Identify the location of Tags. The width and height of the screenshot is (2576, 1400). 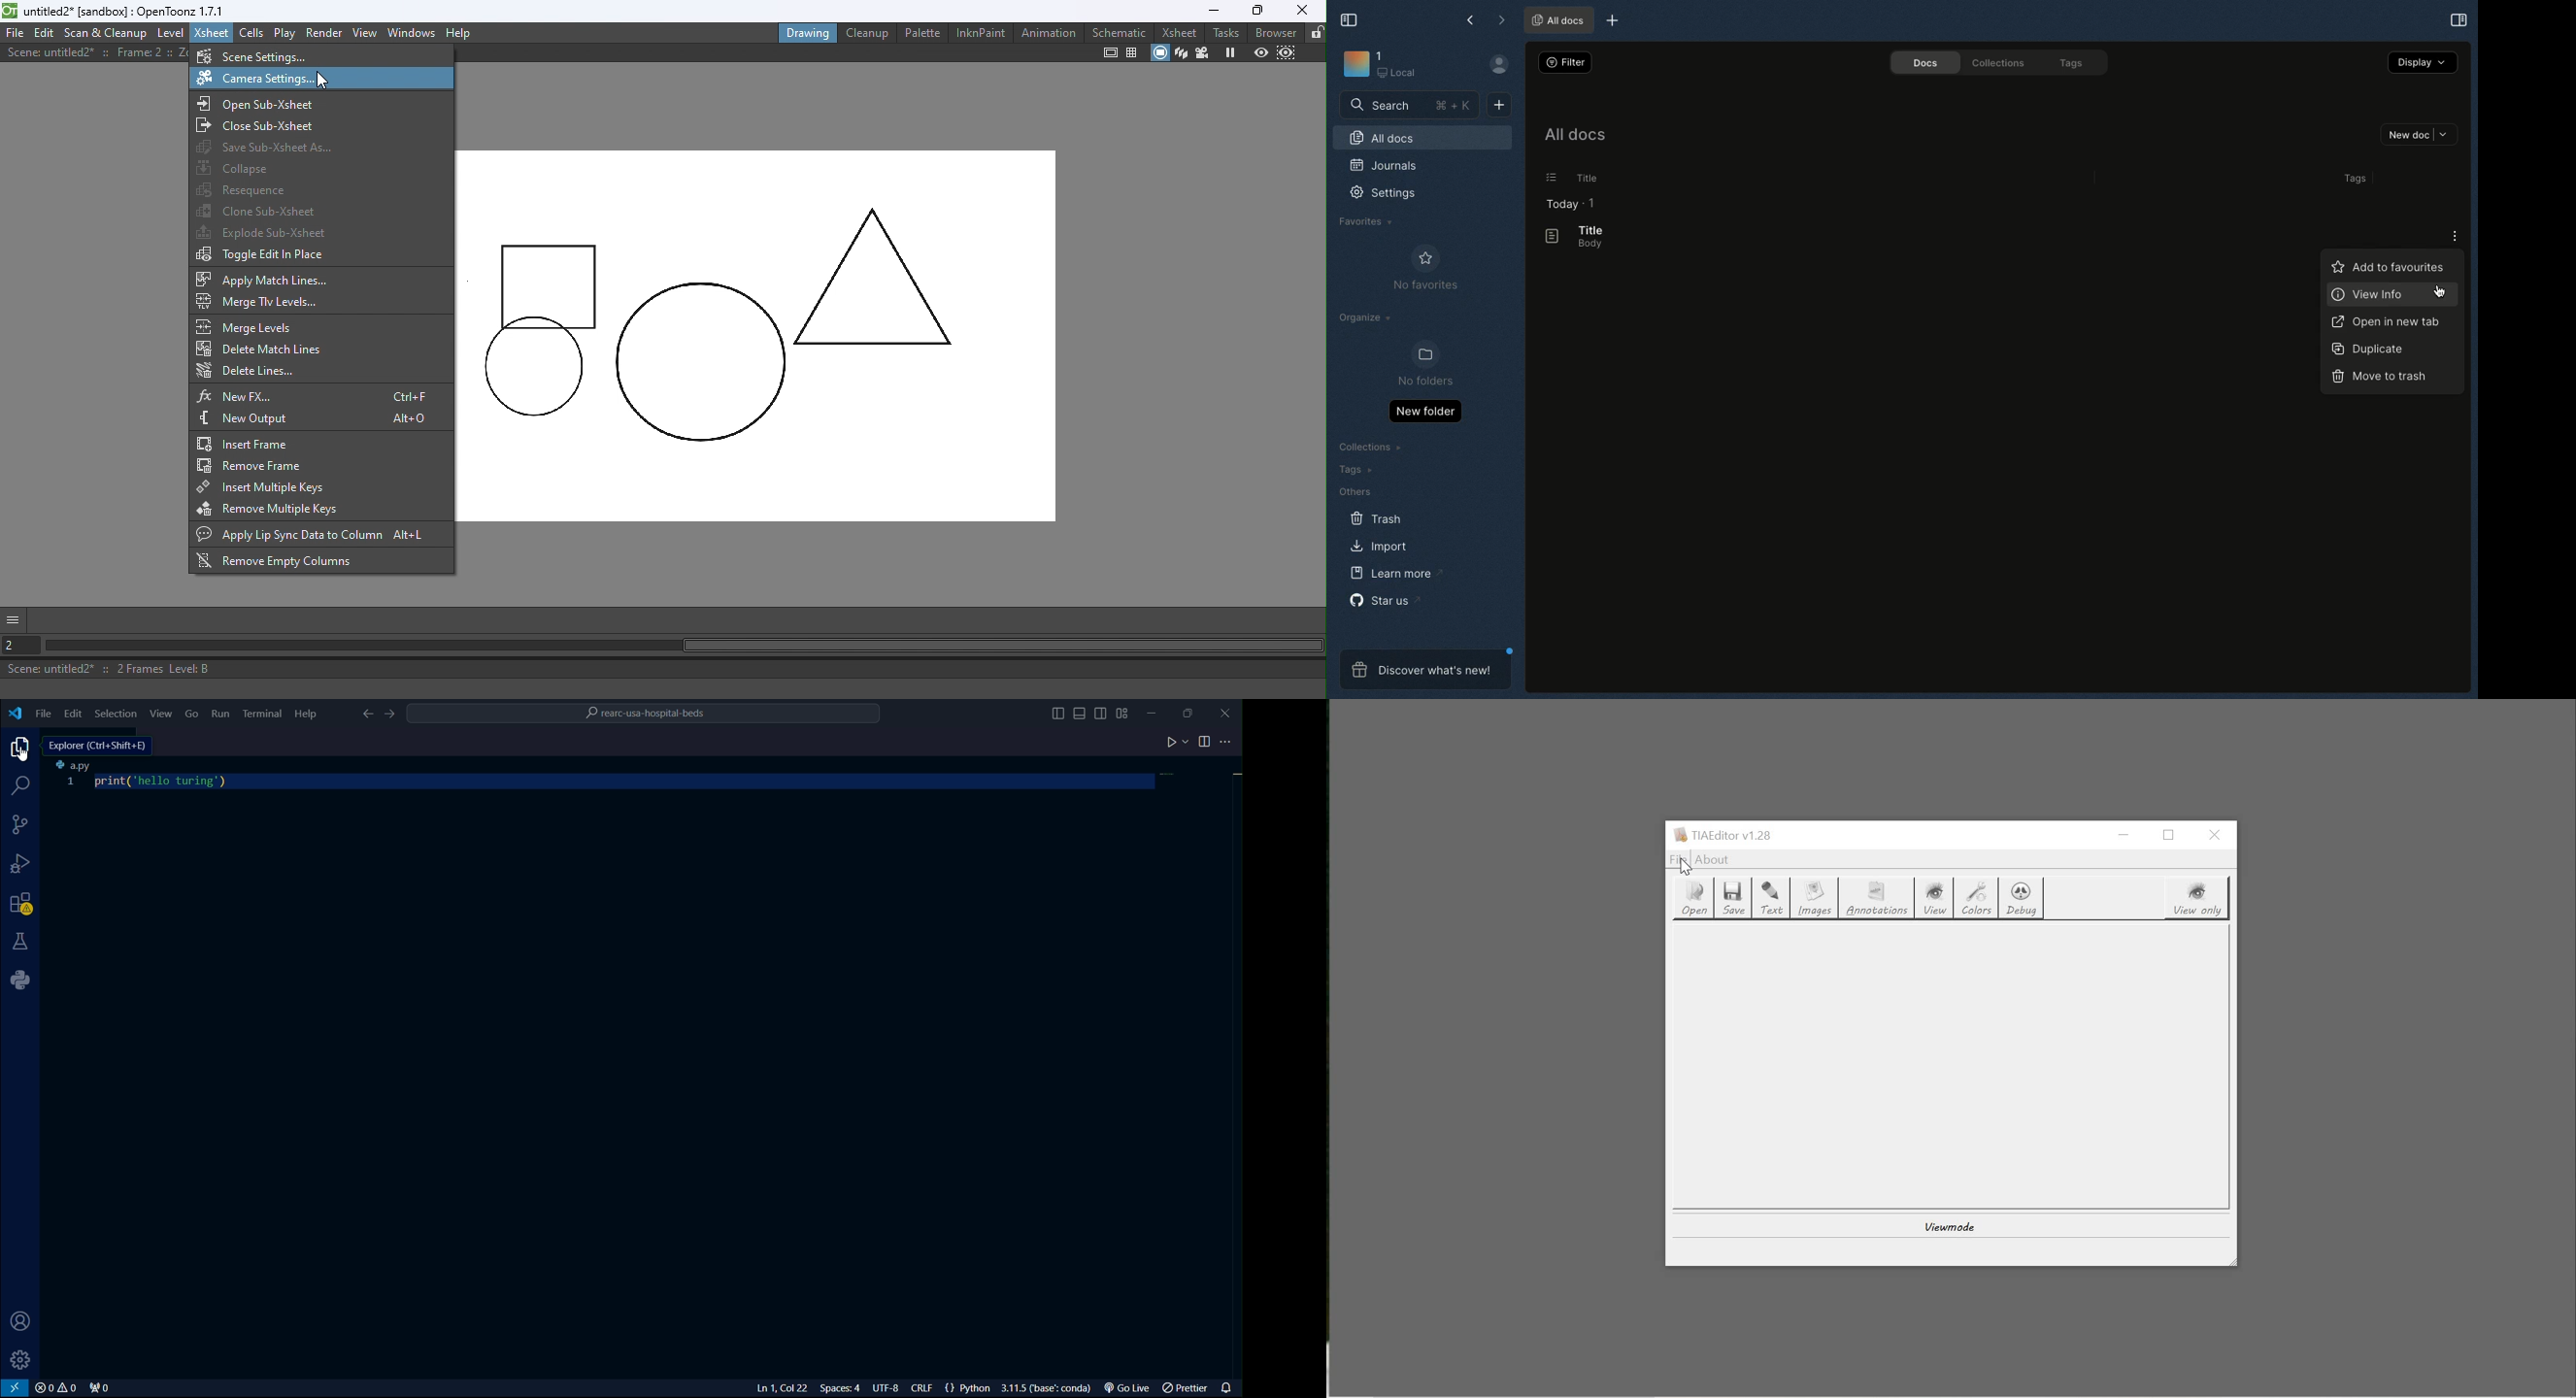
(2352, 178).